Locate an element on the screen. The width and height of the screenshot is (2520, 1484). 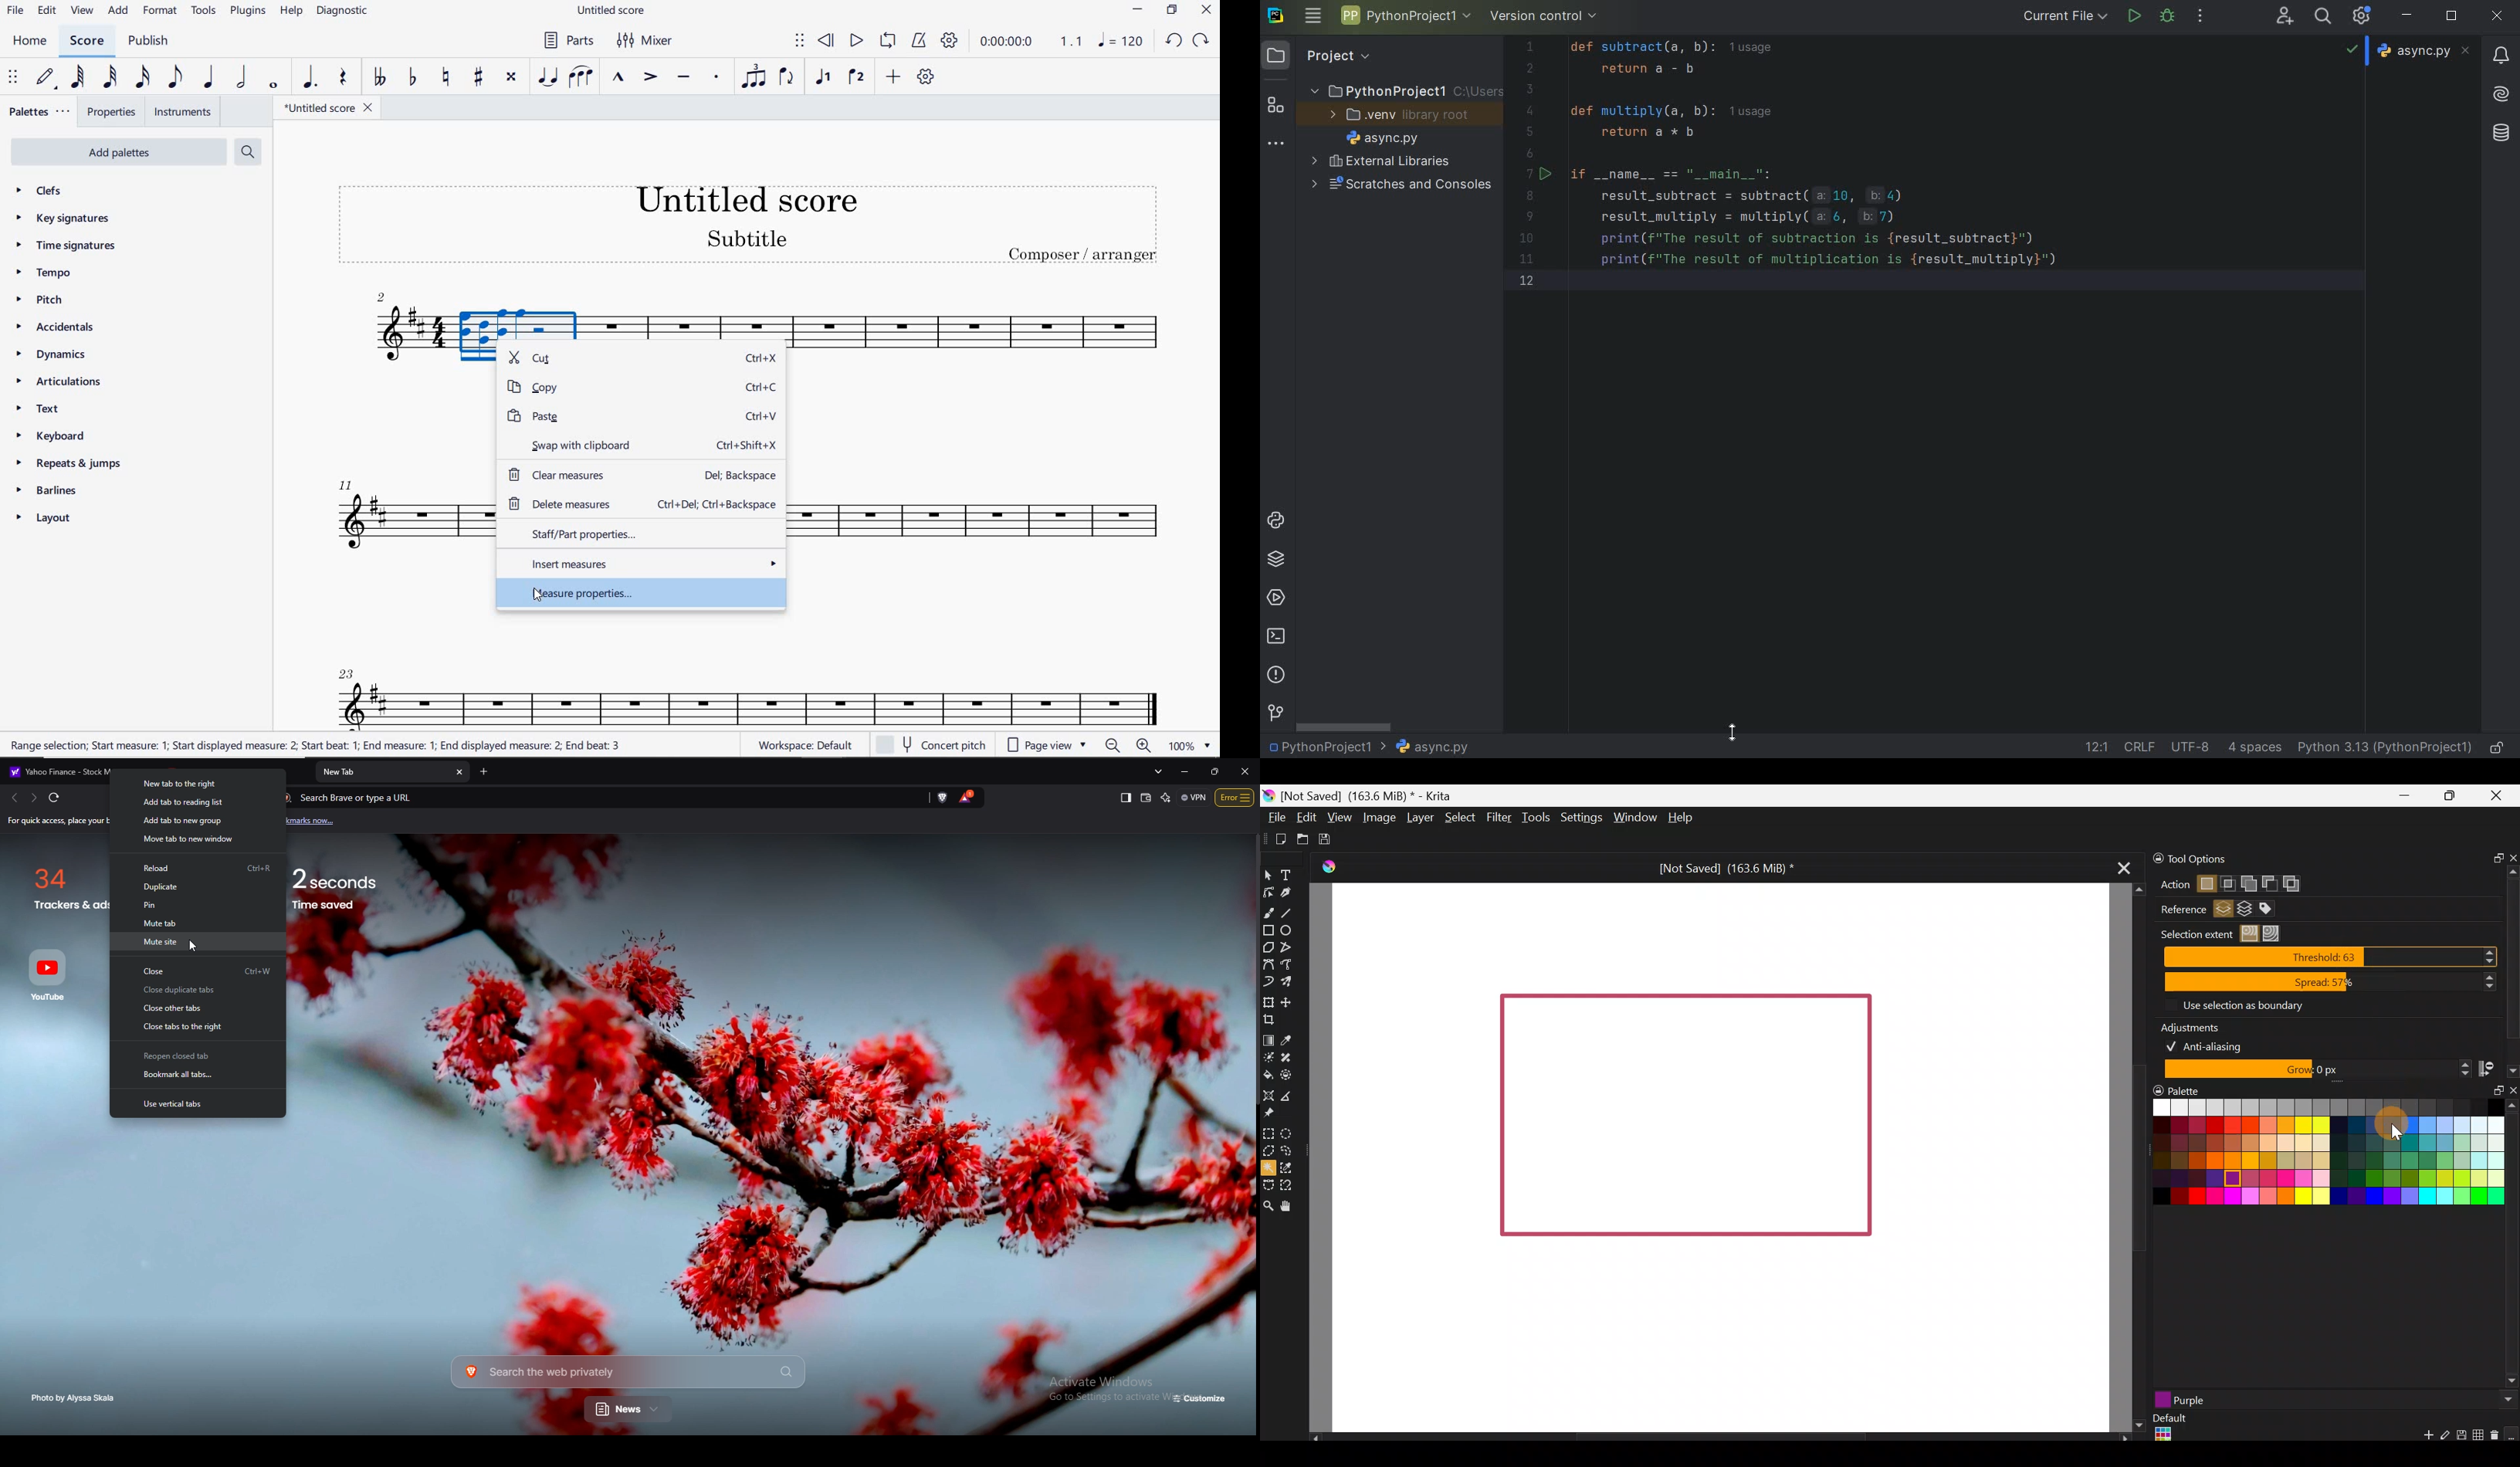
SELECT TO MOVE is located at coordinates (800, 41).